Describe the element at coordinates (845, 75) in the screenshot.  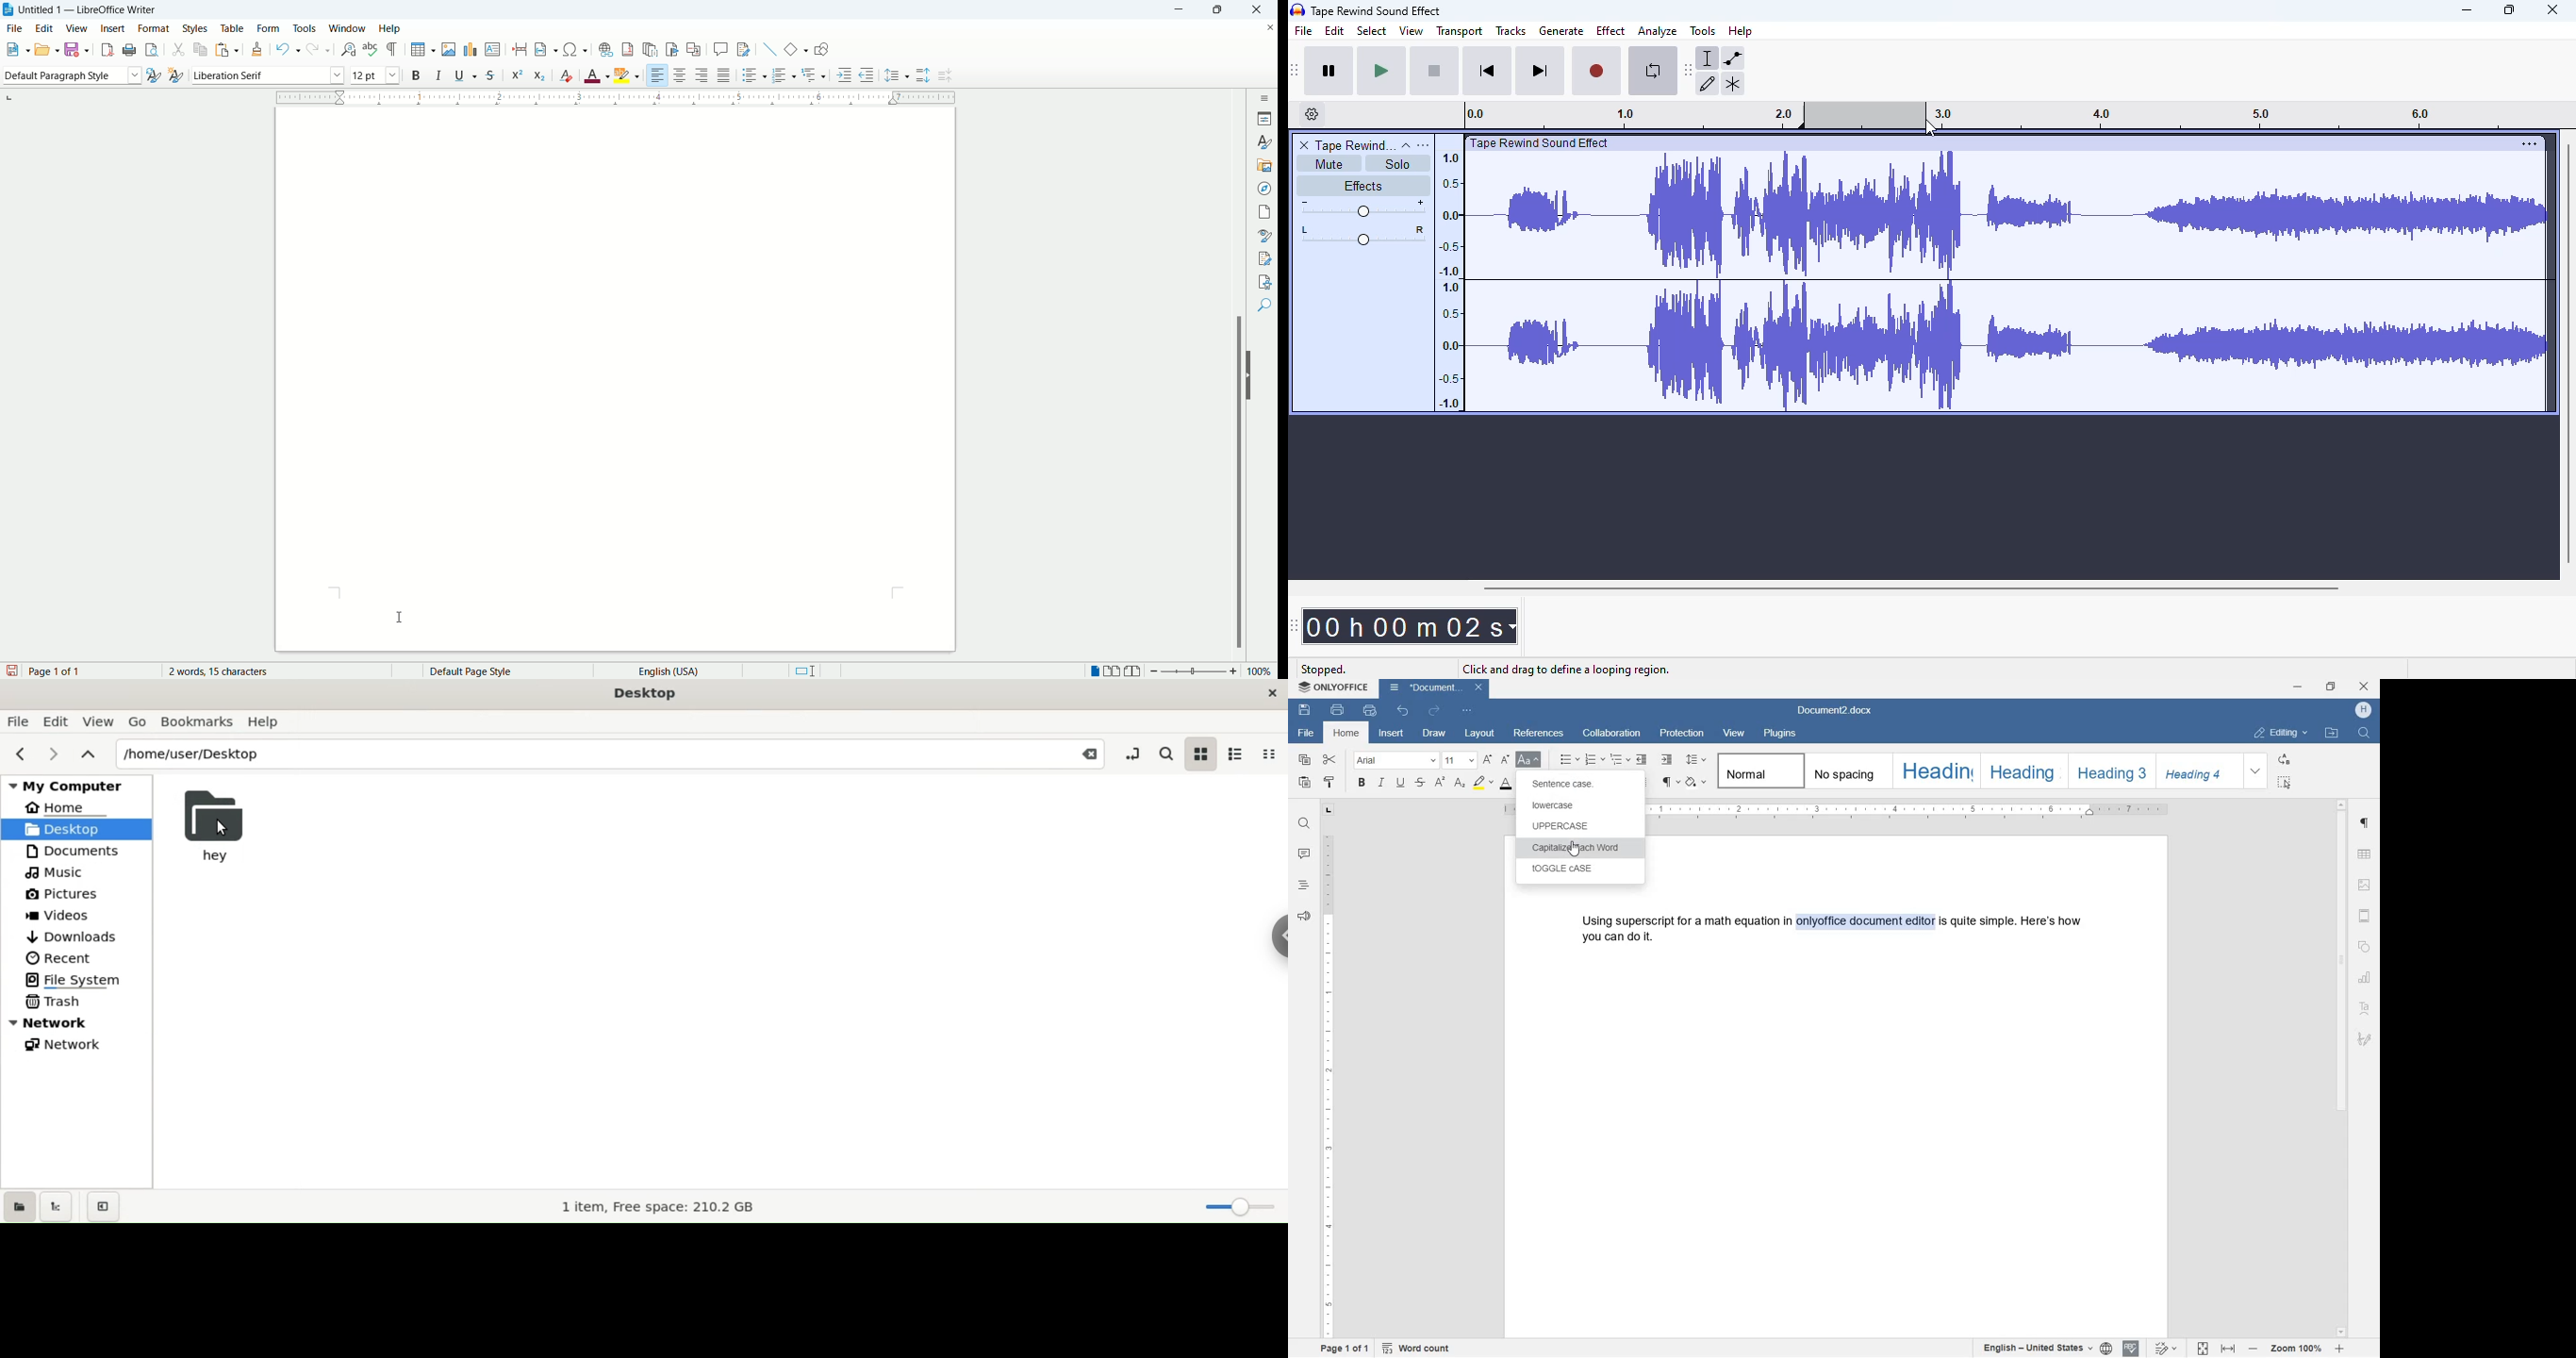
I see `increase indent` at that location.